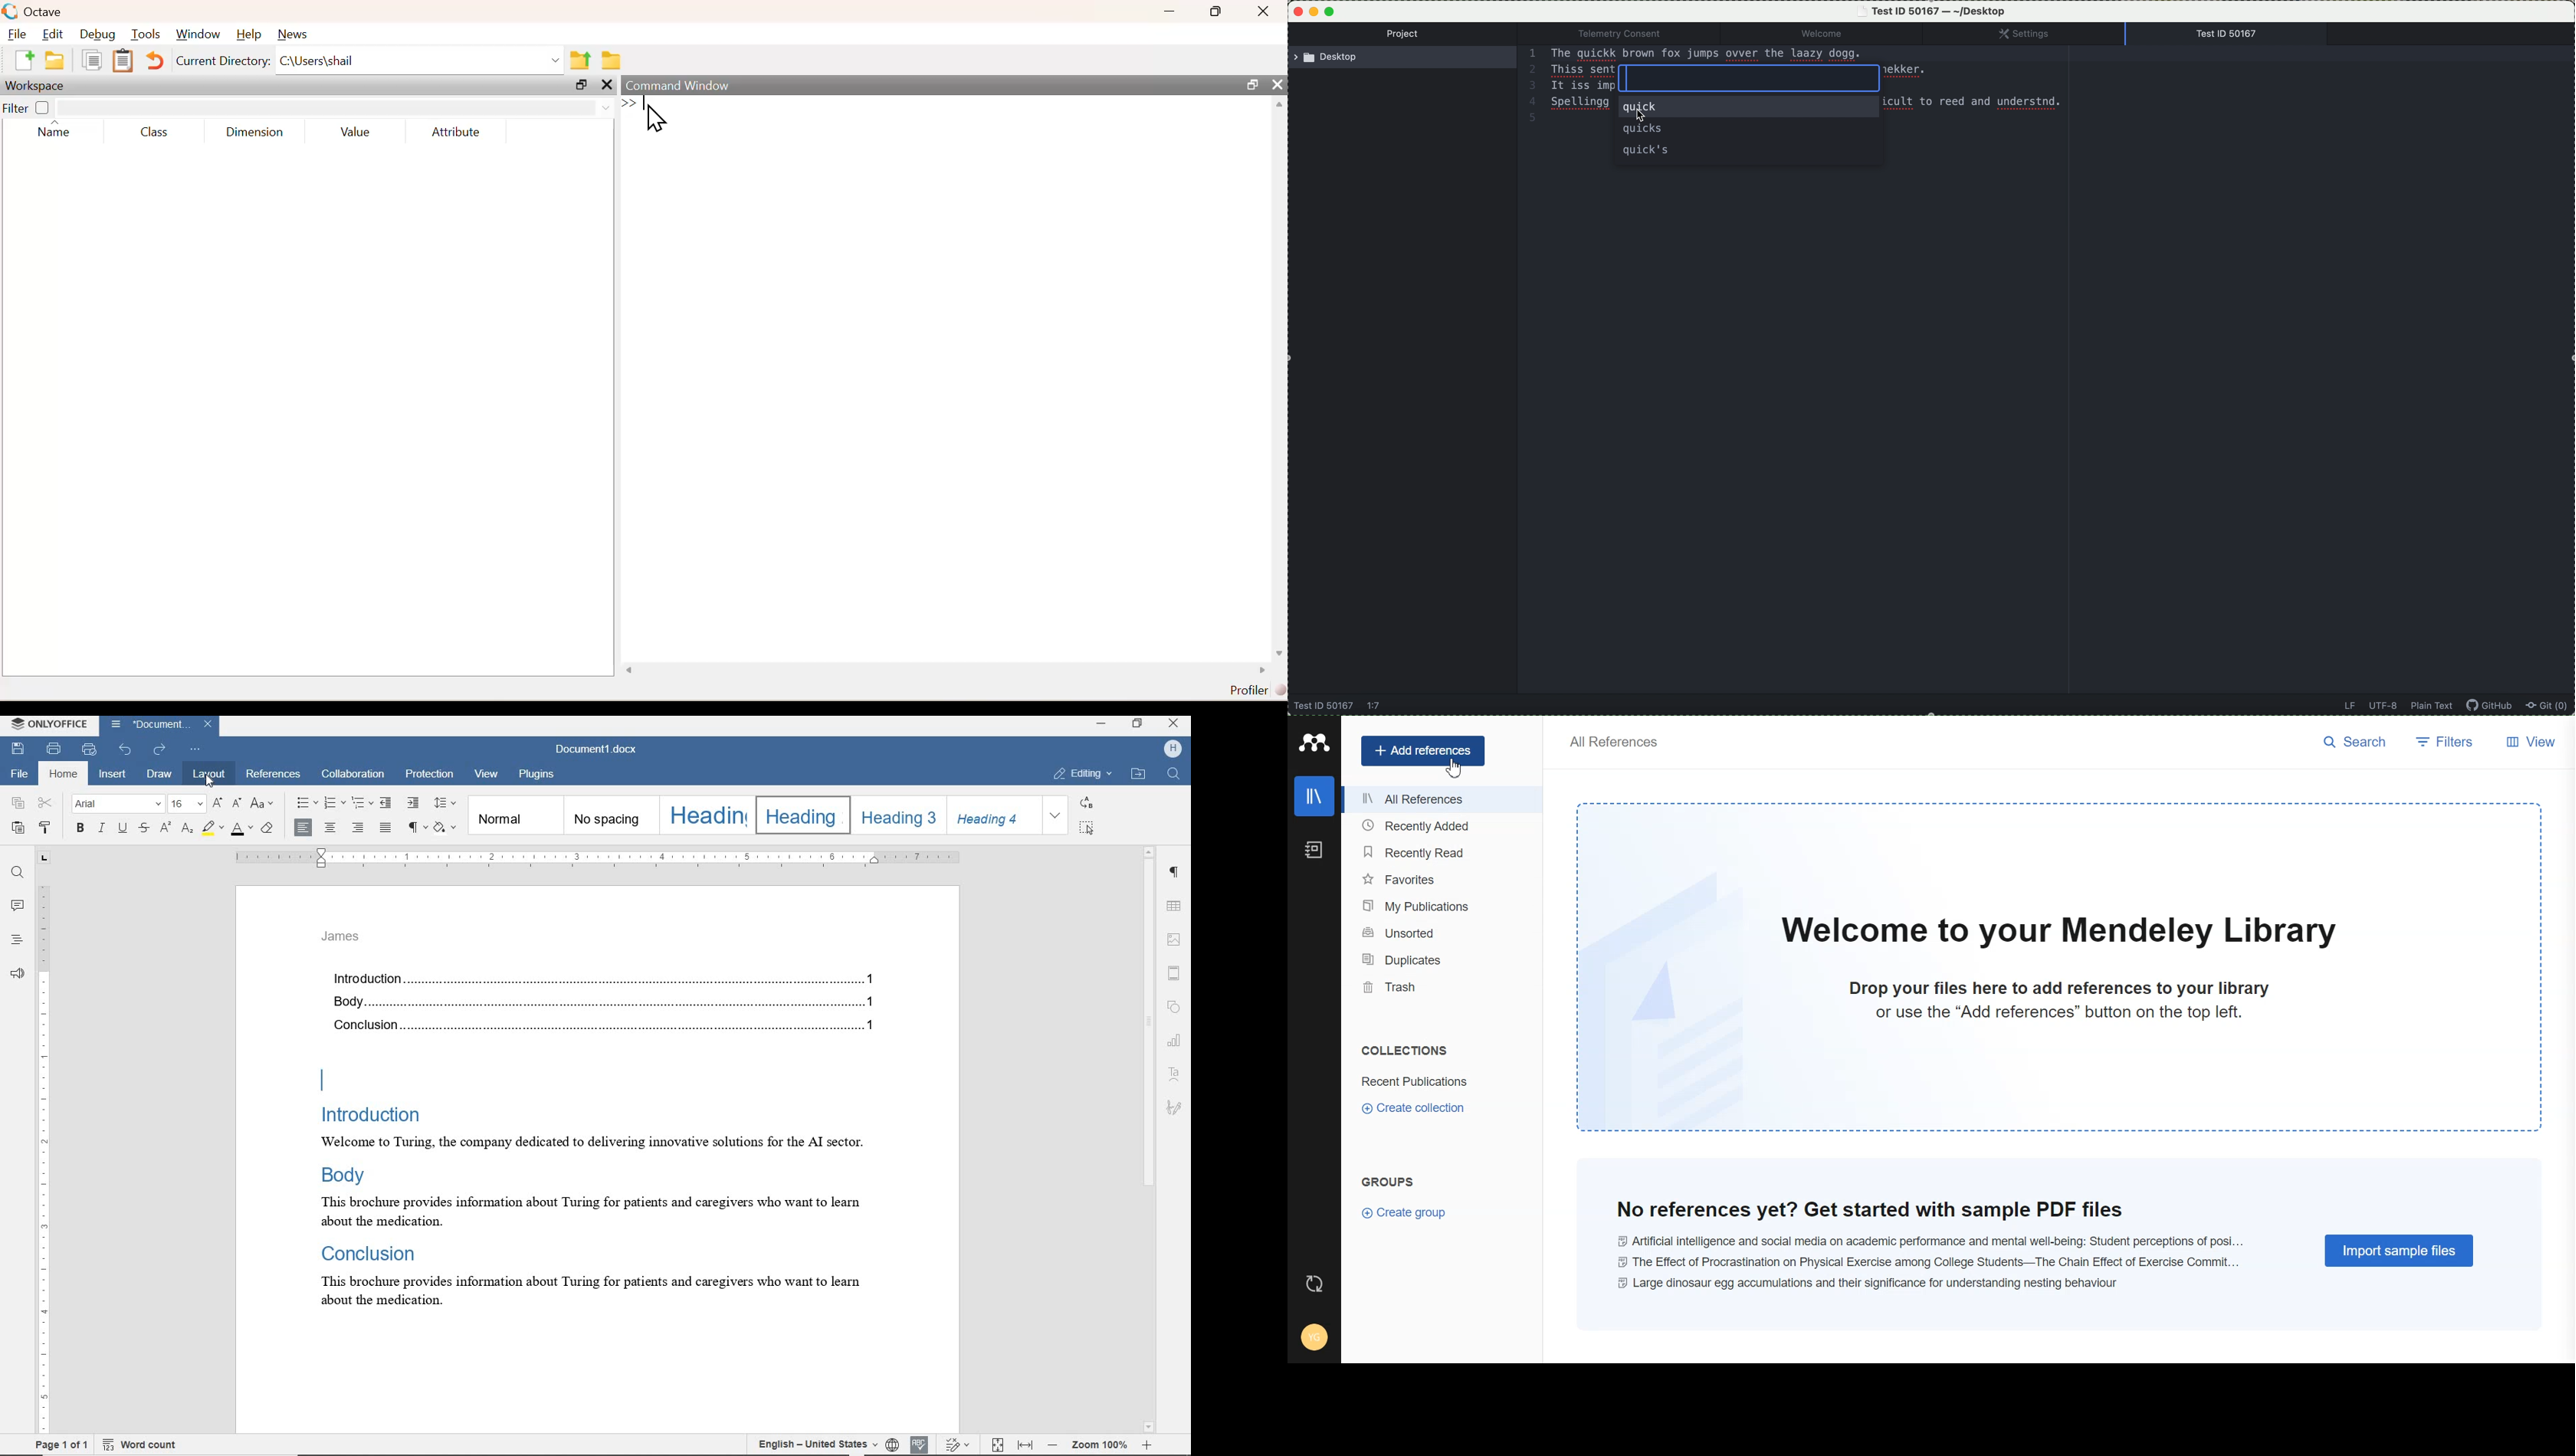  What do you see at coordinates (2401, 1251) in the screenshot?
I see `Import Sample Files` at bounding box center [2401, 1251].